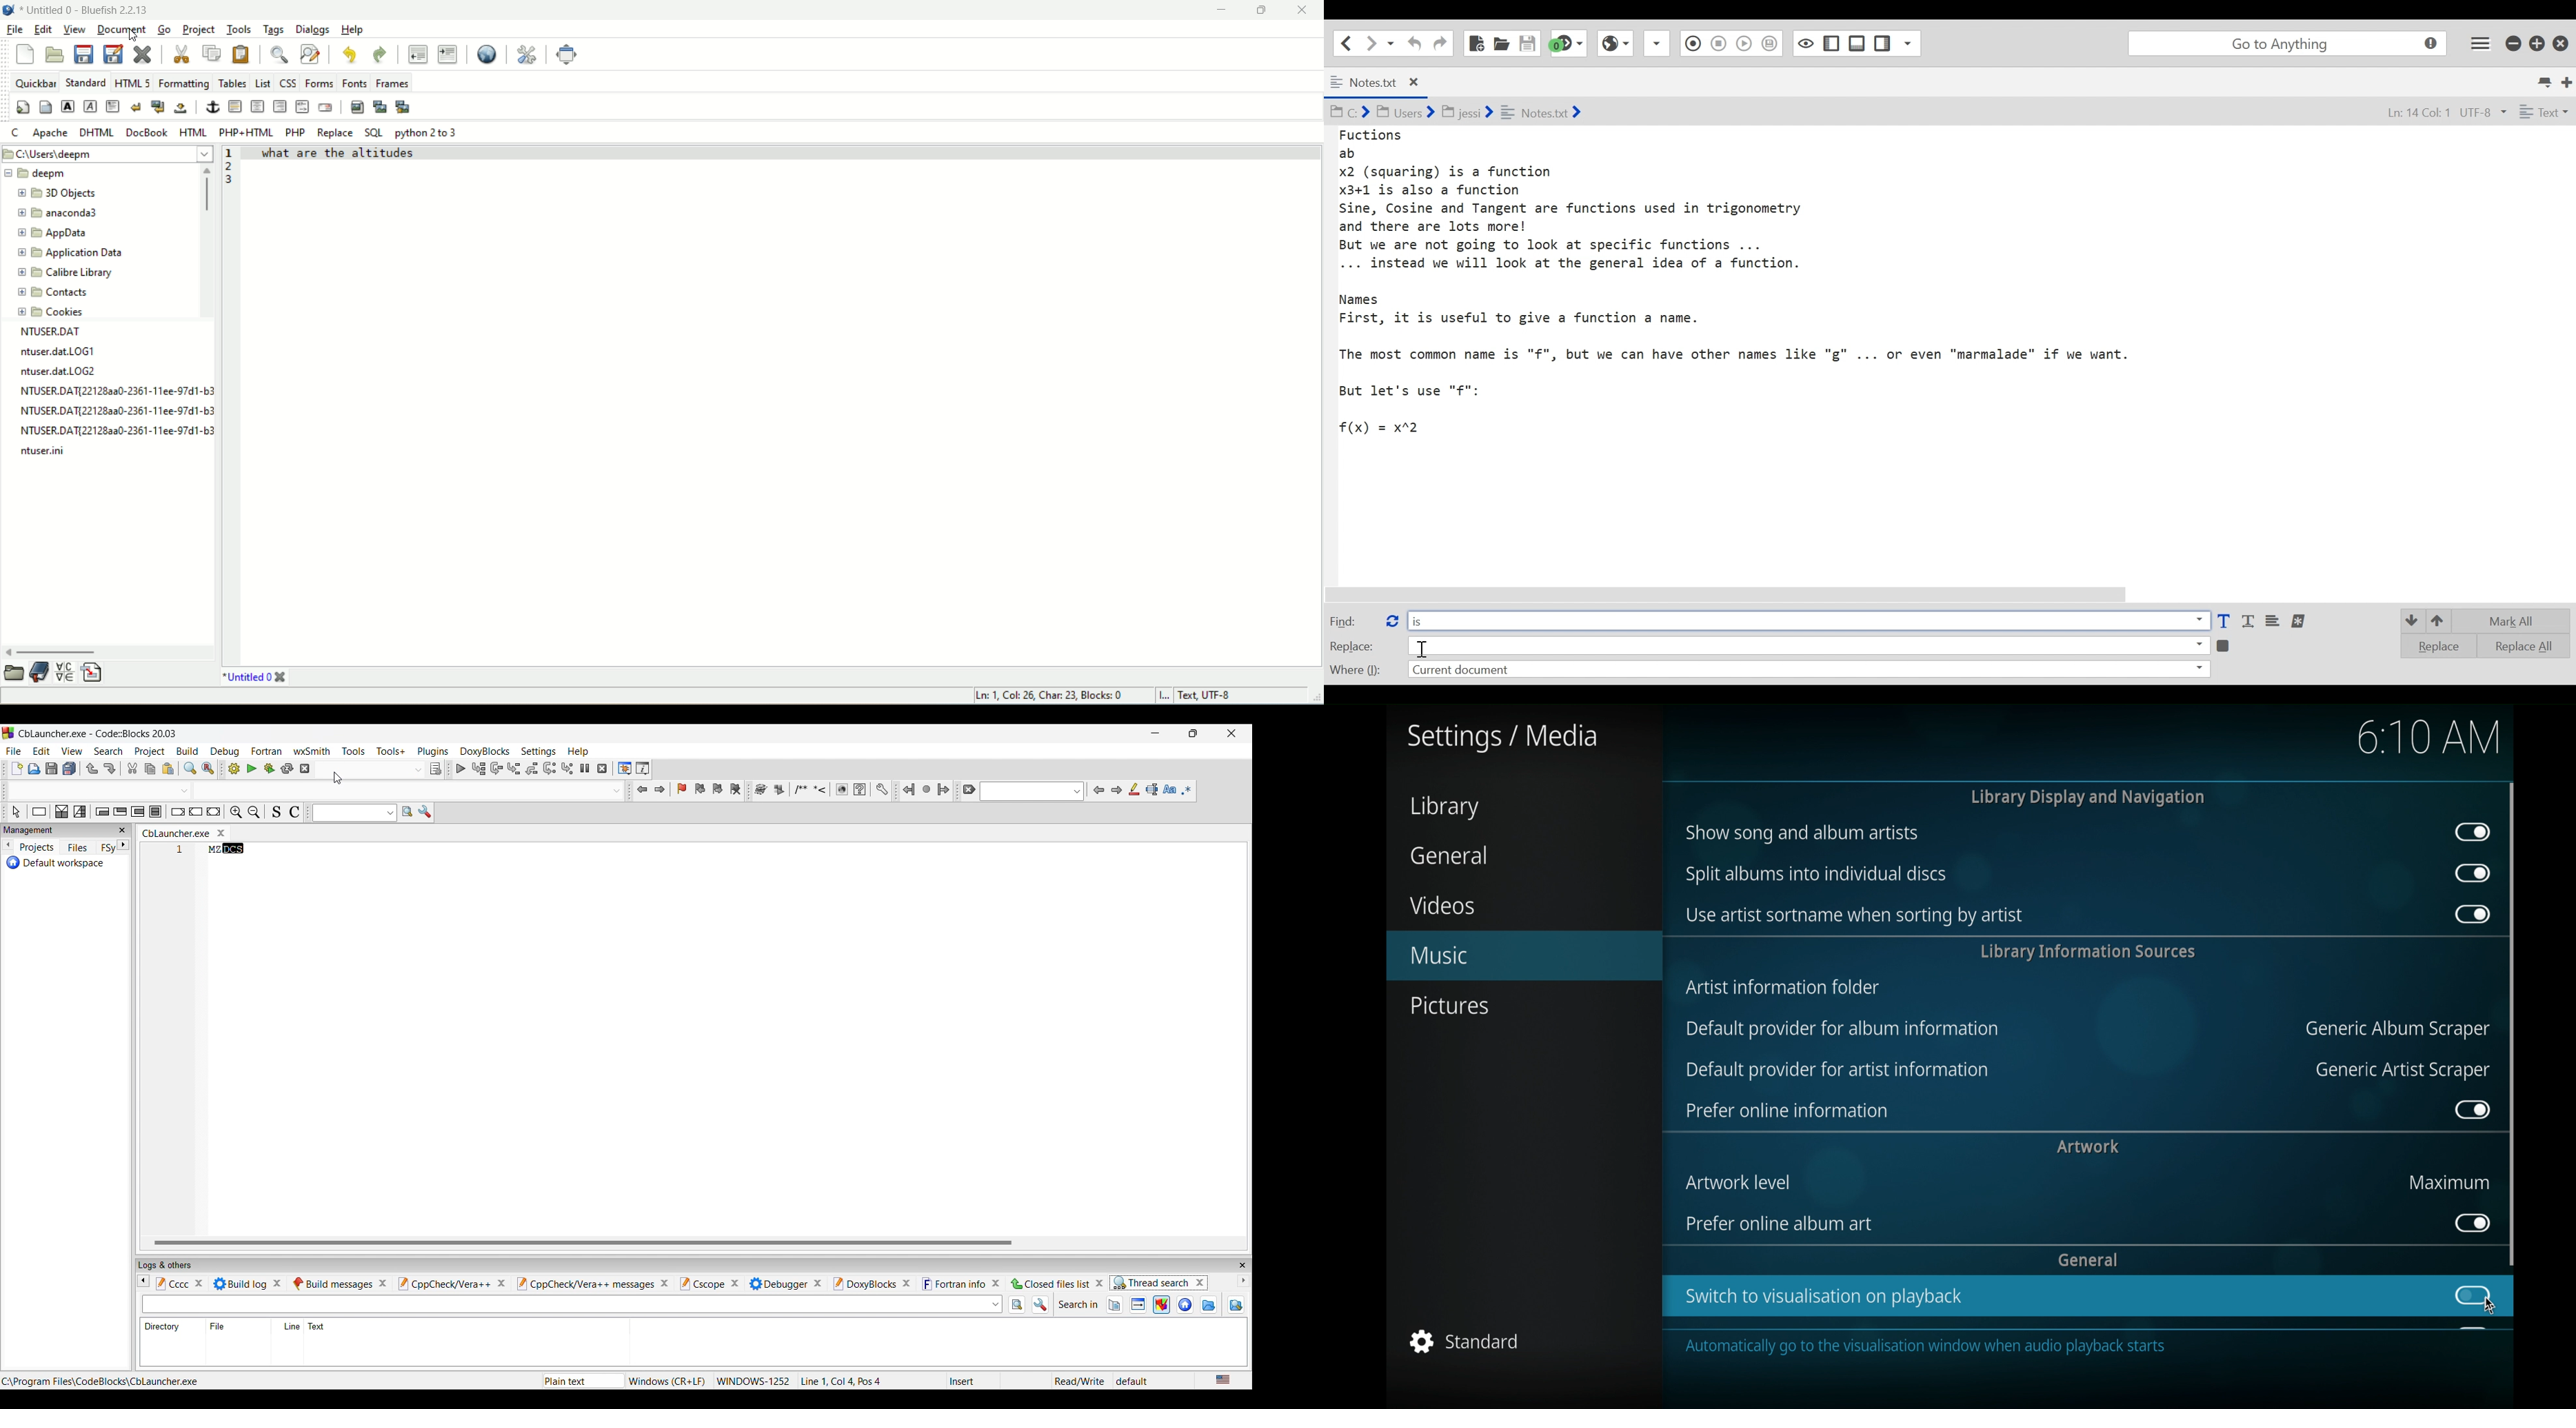 The image size is (2576, 1428). I want to click on Toggle source, so click(276, 812).